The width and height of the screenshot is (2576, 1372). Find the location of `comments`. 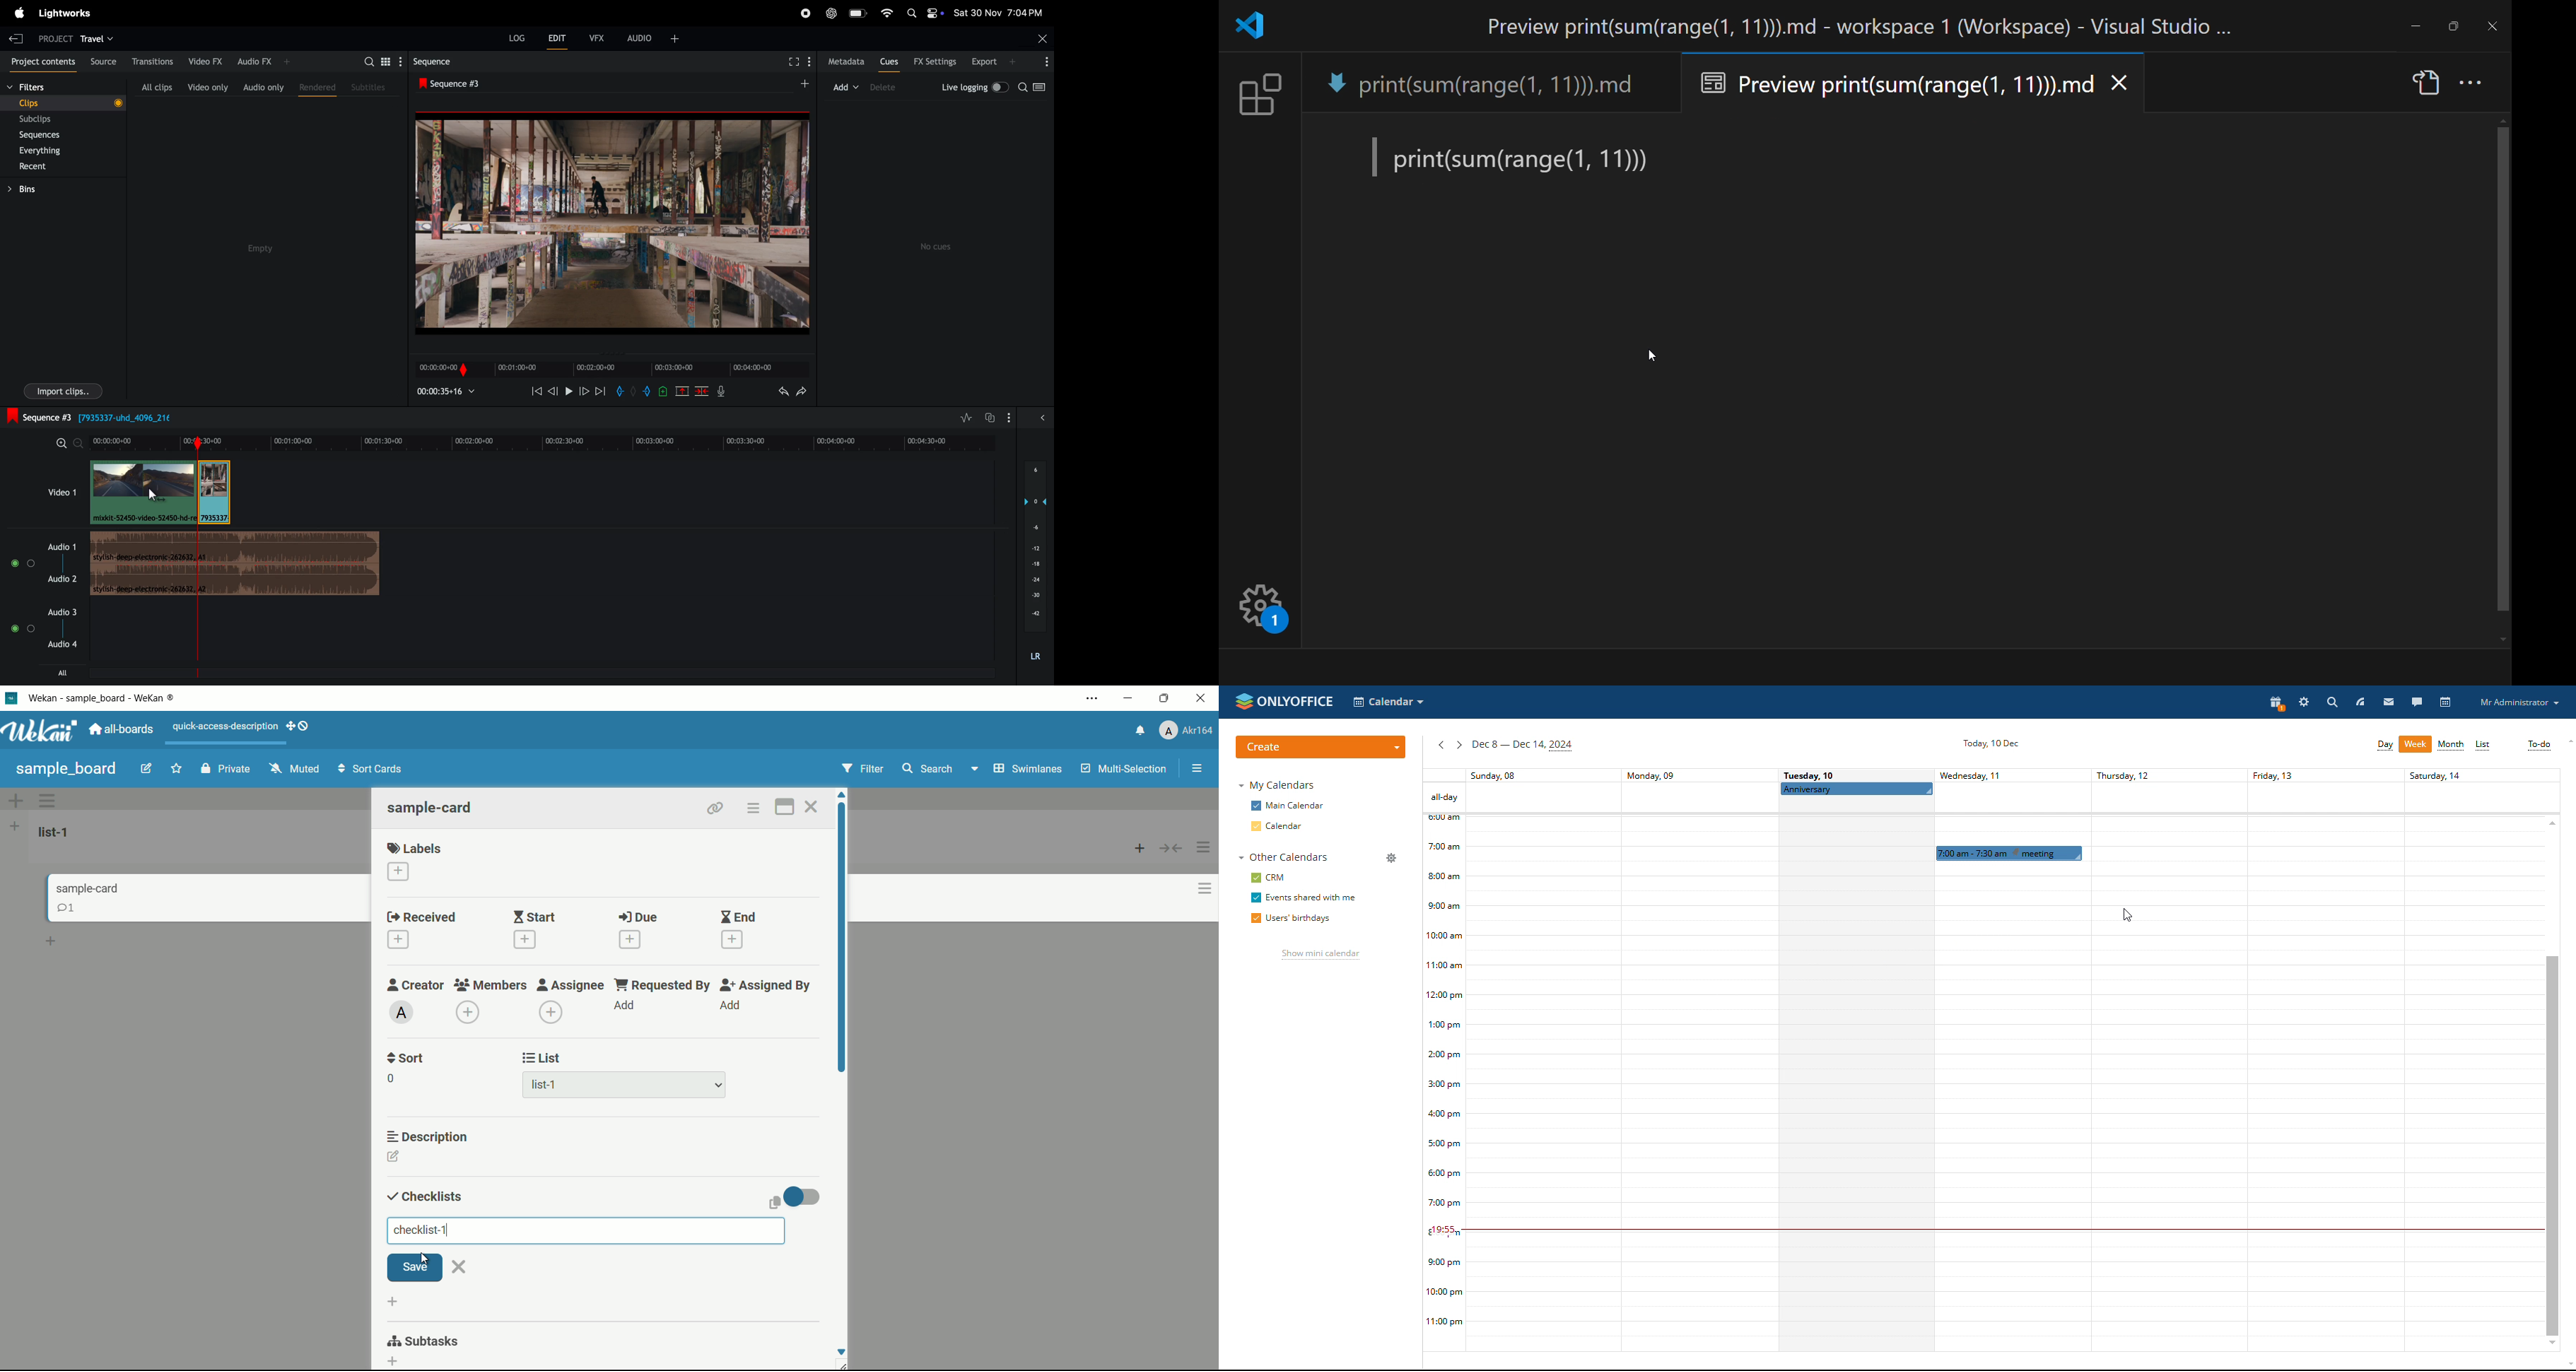

comments is located at coordinates (64, 909).